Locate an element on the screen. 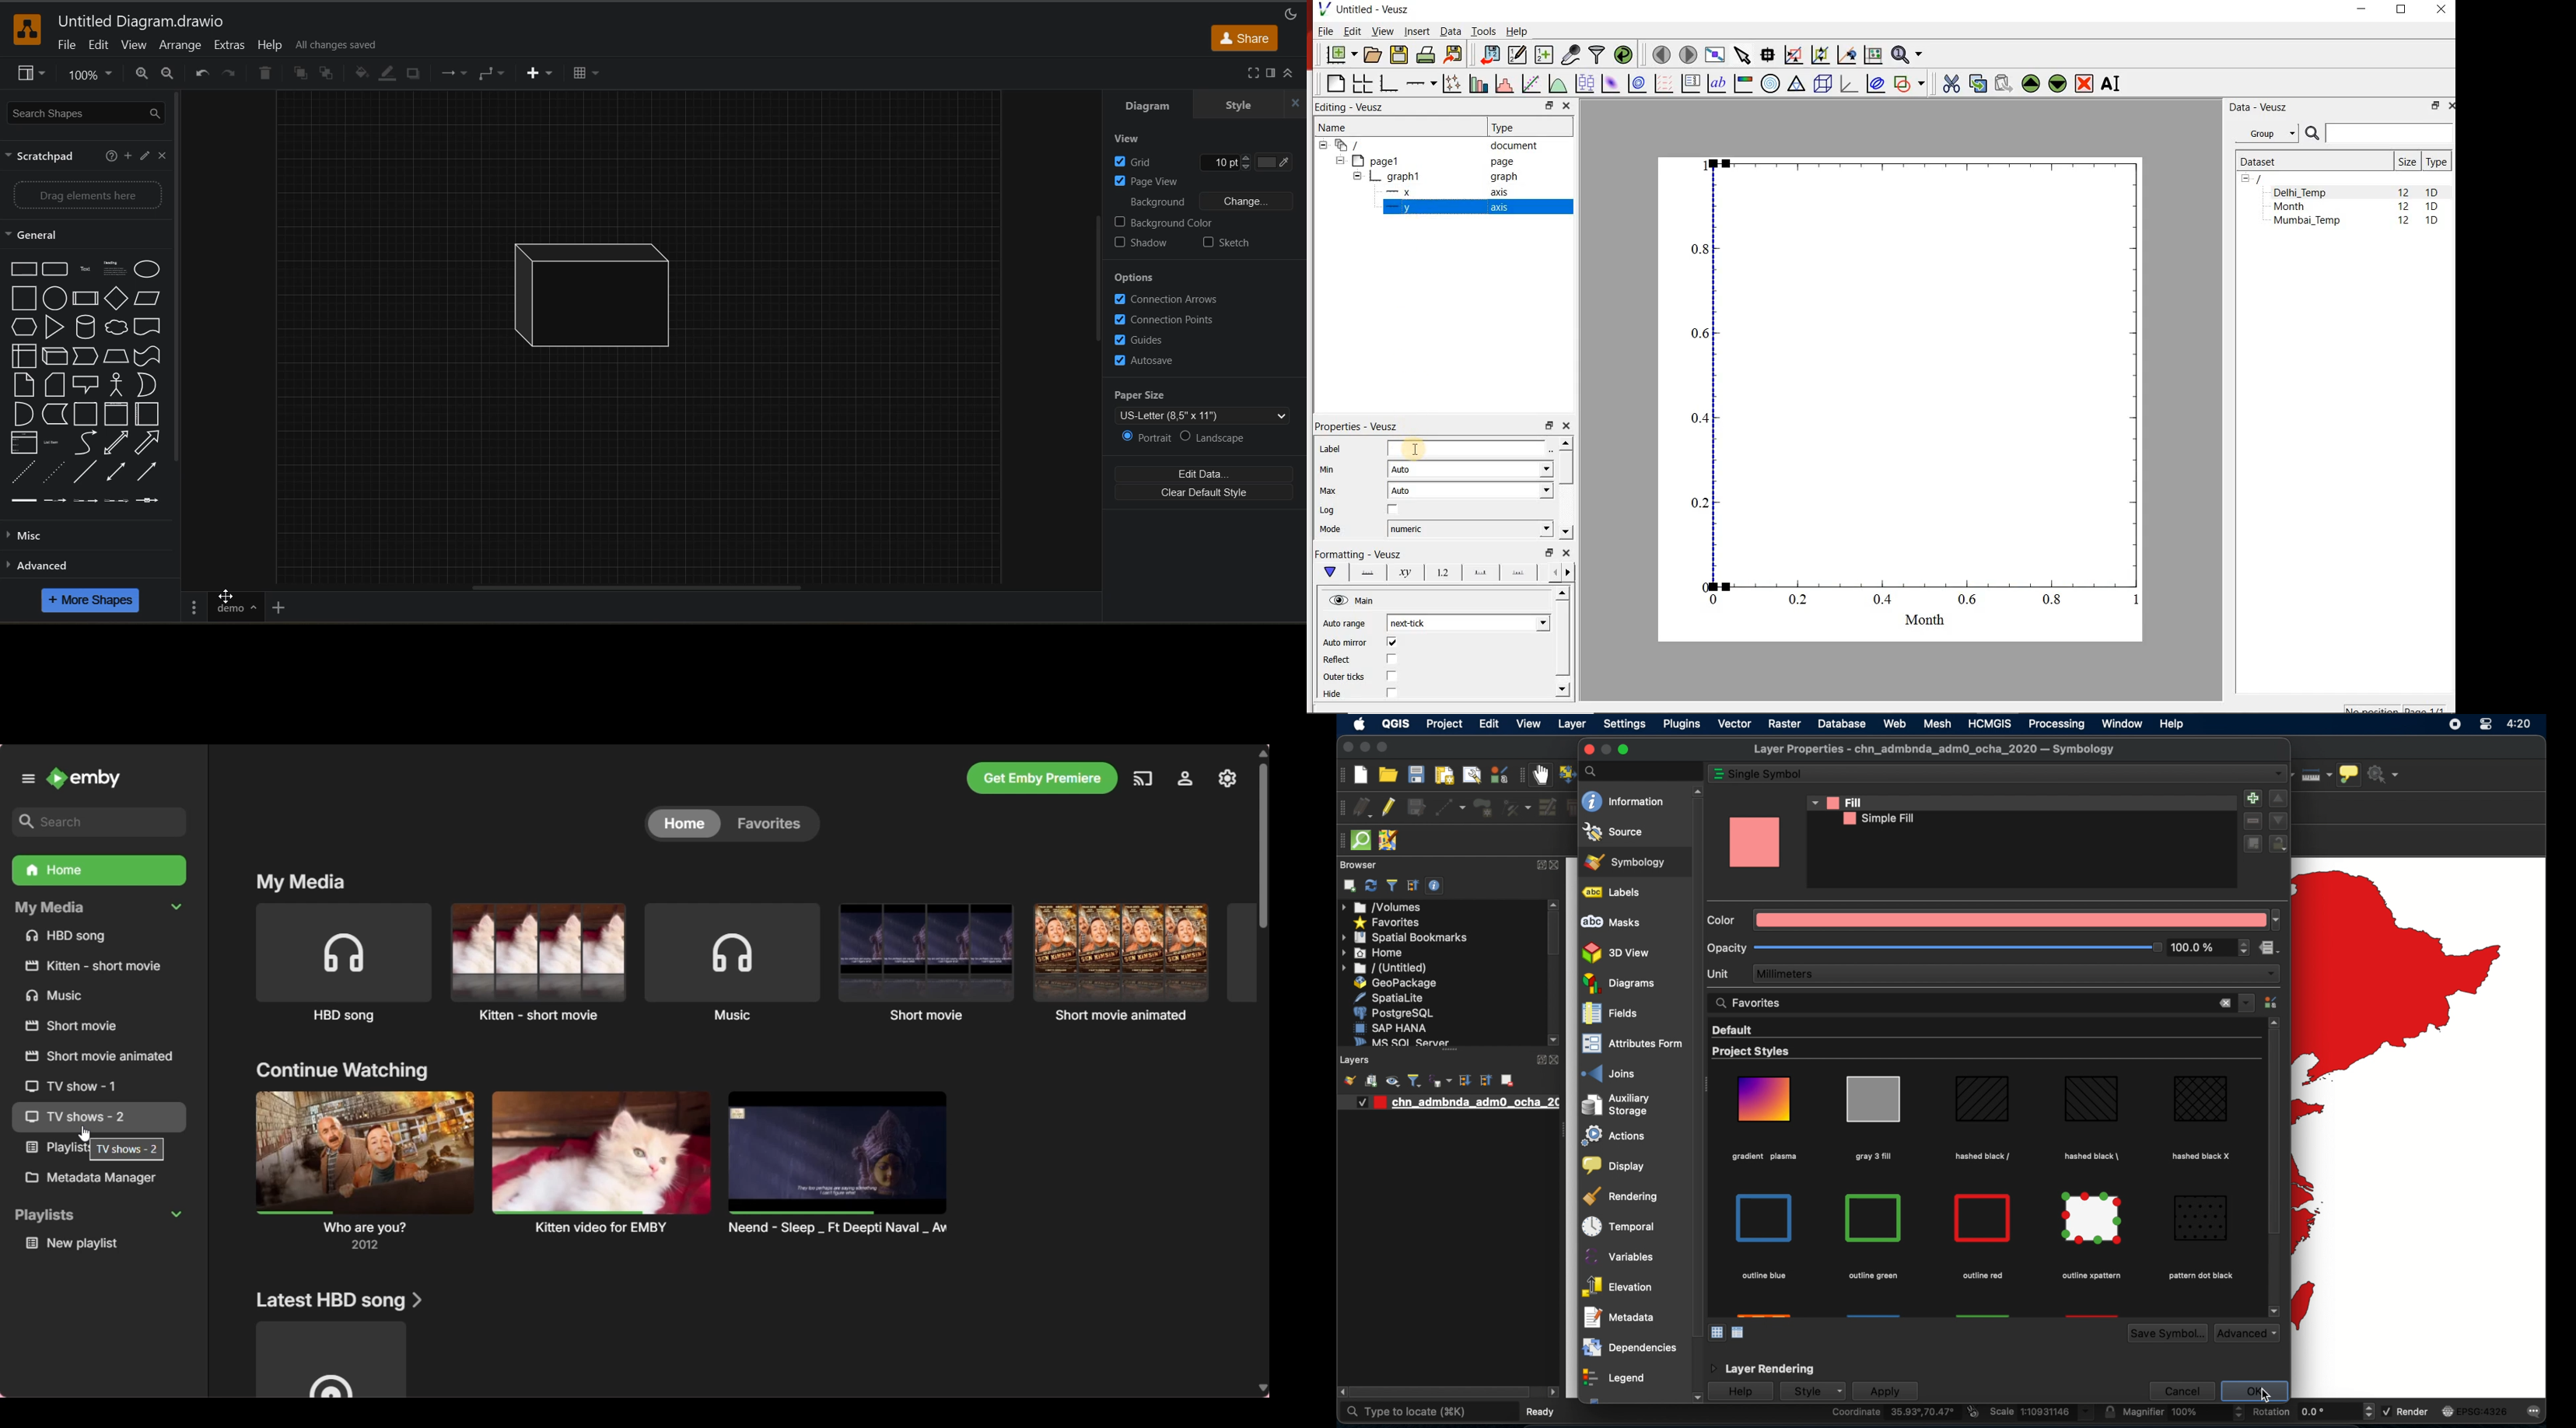 This screenshot has width=2576, height=1428. graph1 is located at coordinates (1437, 176).